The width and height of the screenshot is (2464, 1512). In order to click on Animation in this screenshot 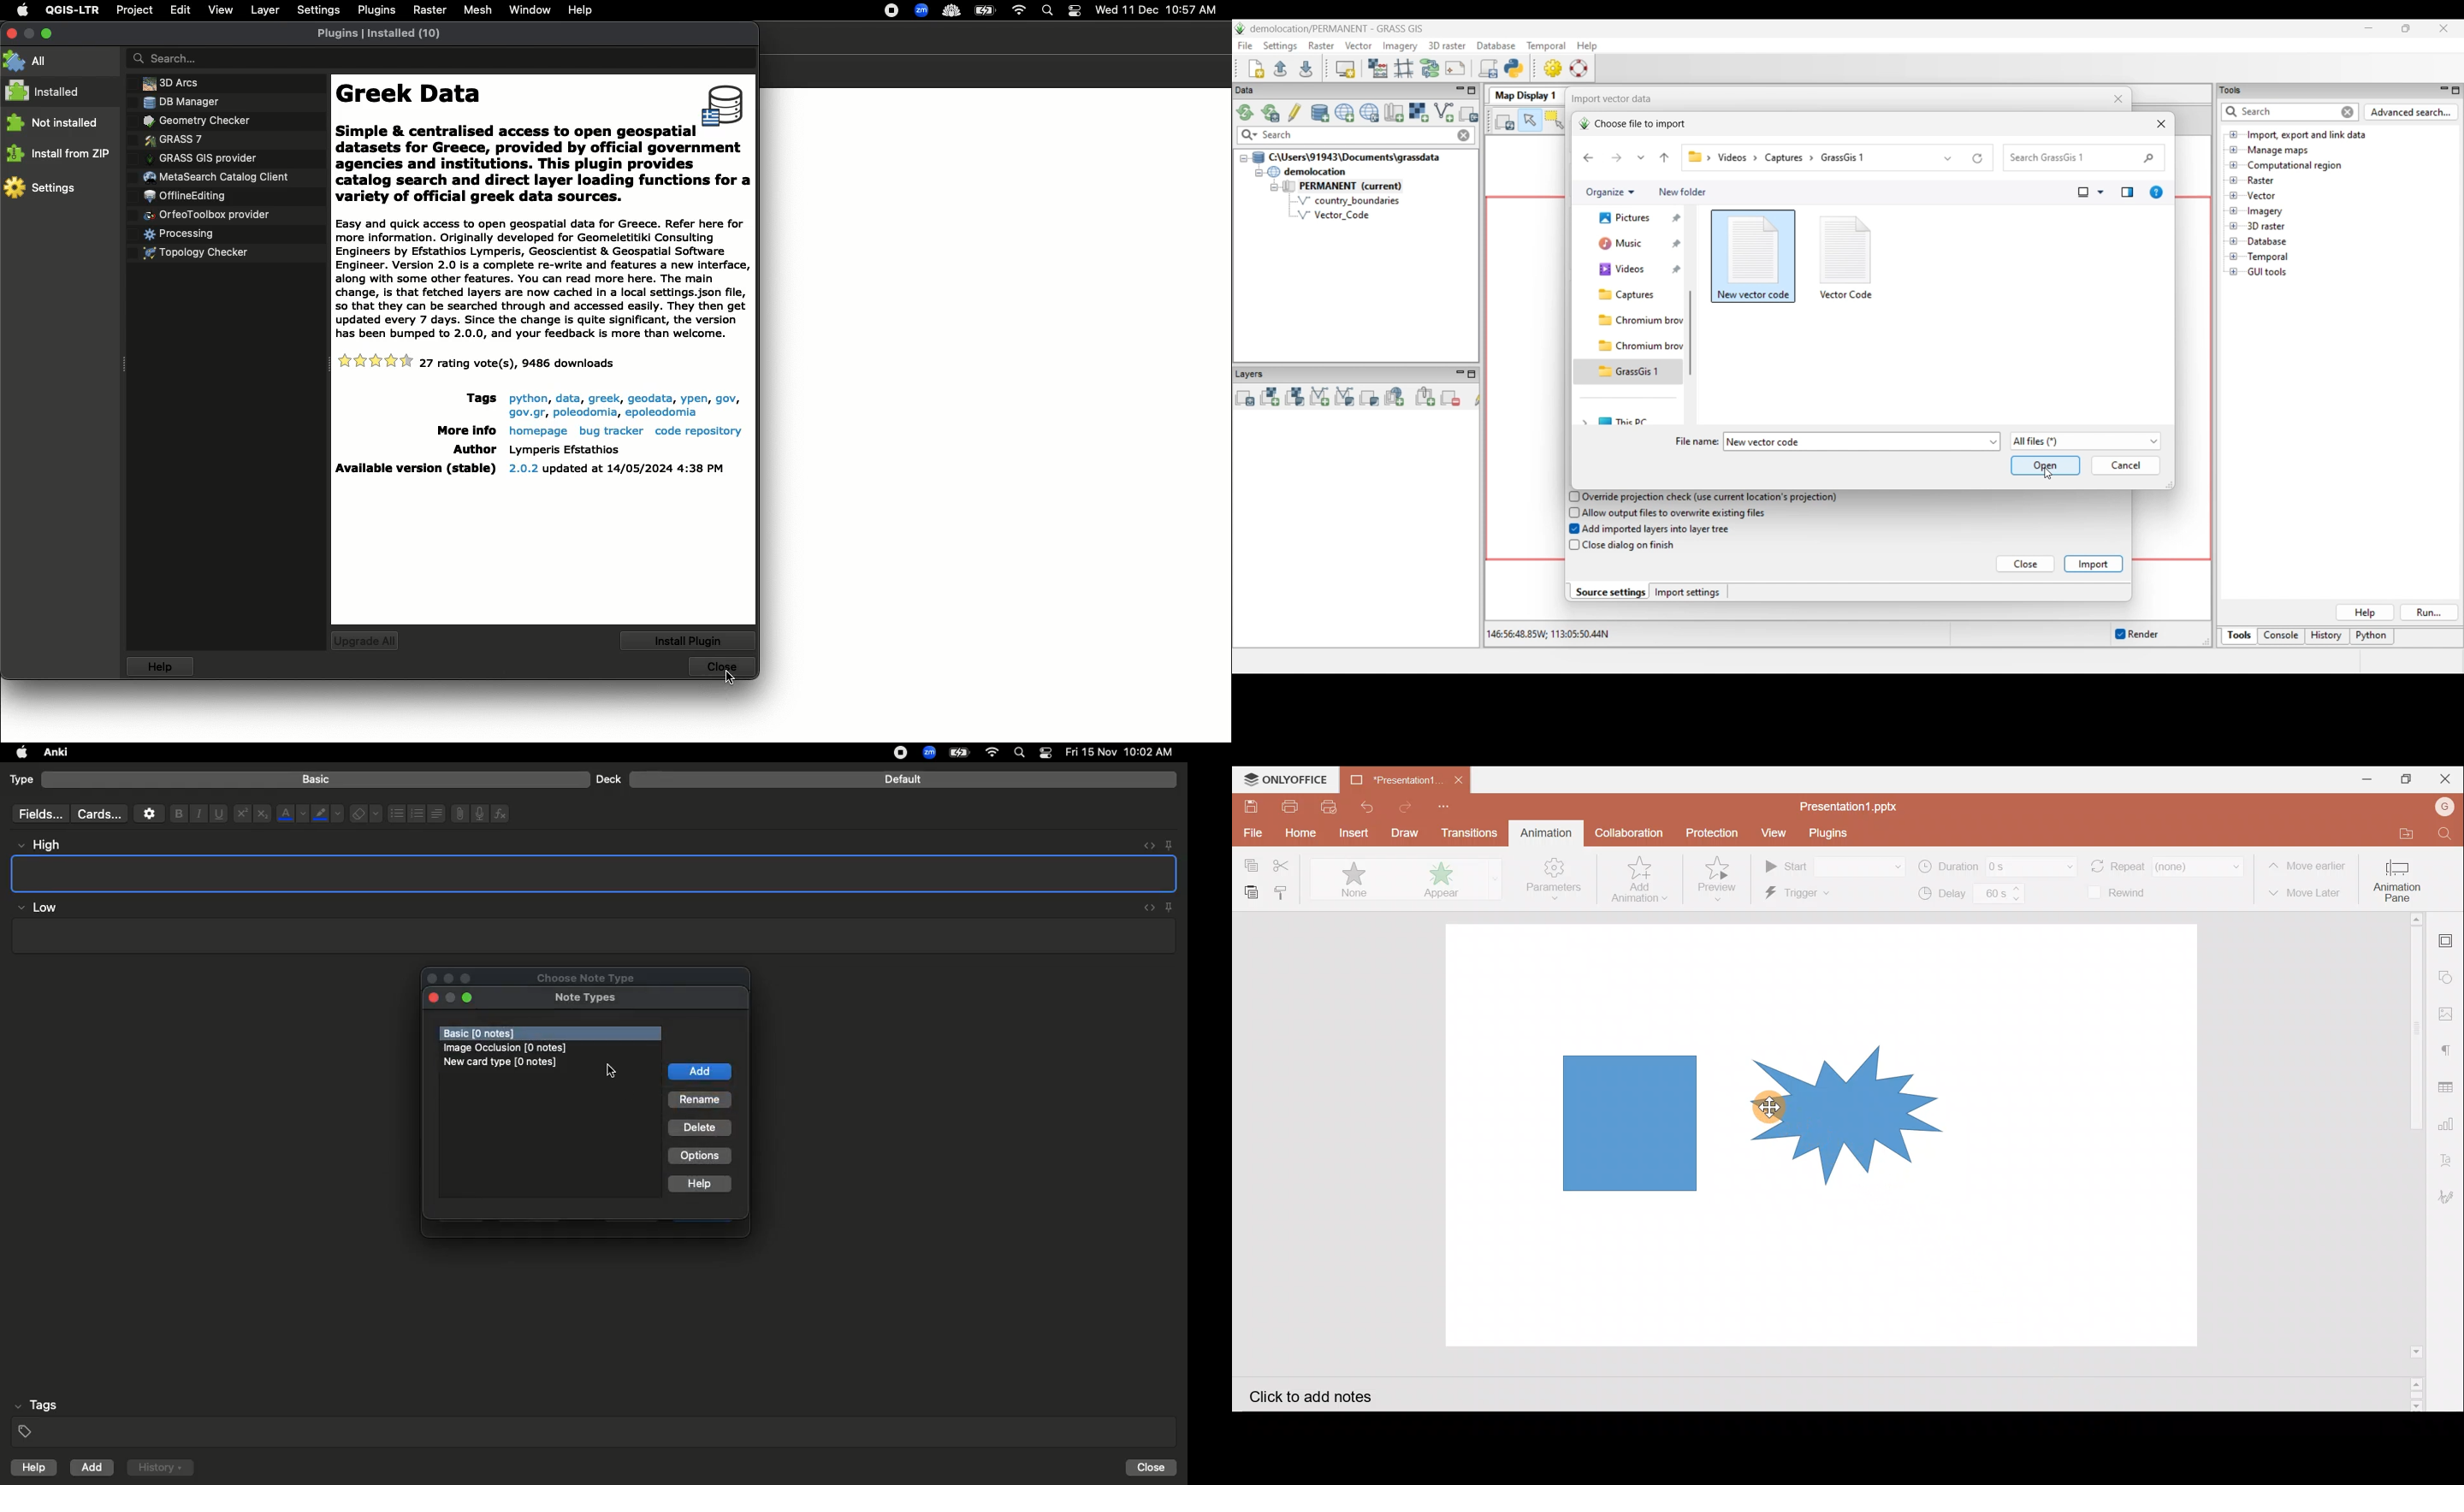, I will do `click(1543, 832)`.